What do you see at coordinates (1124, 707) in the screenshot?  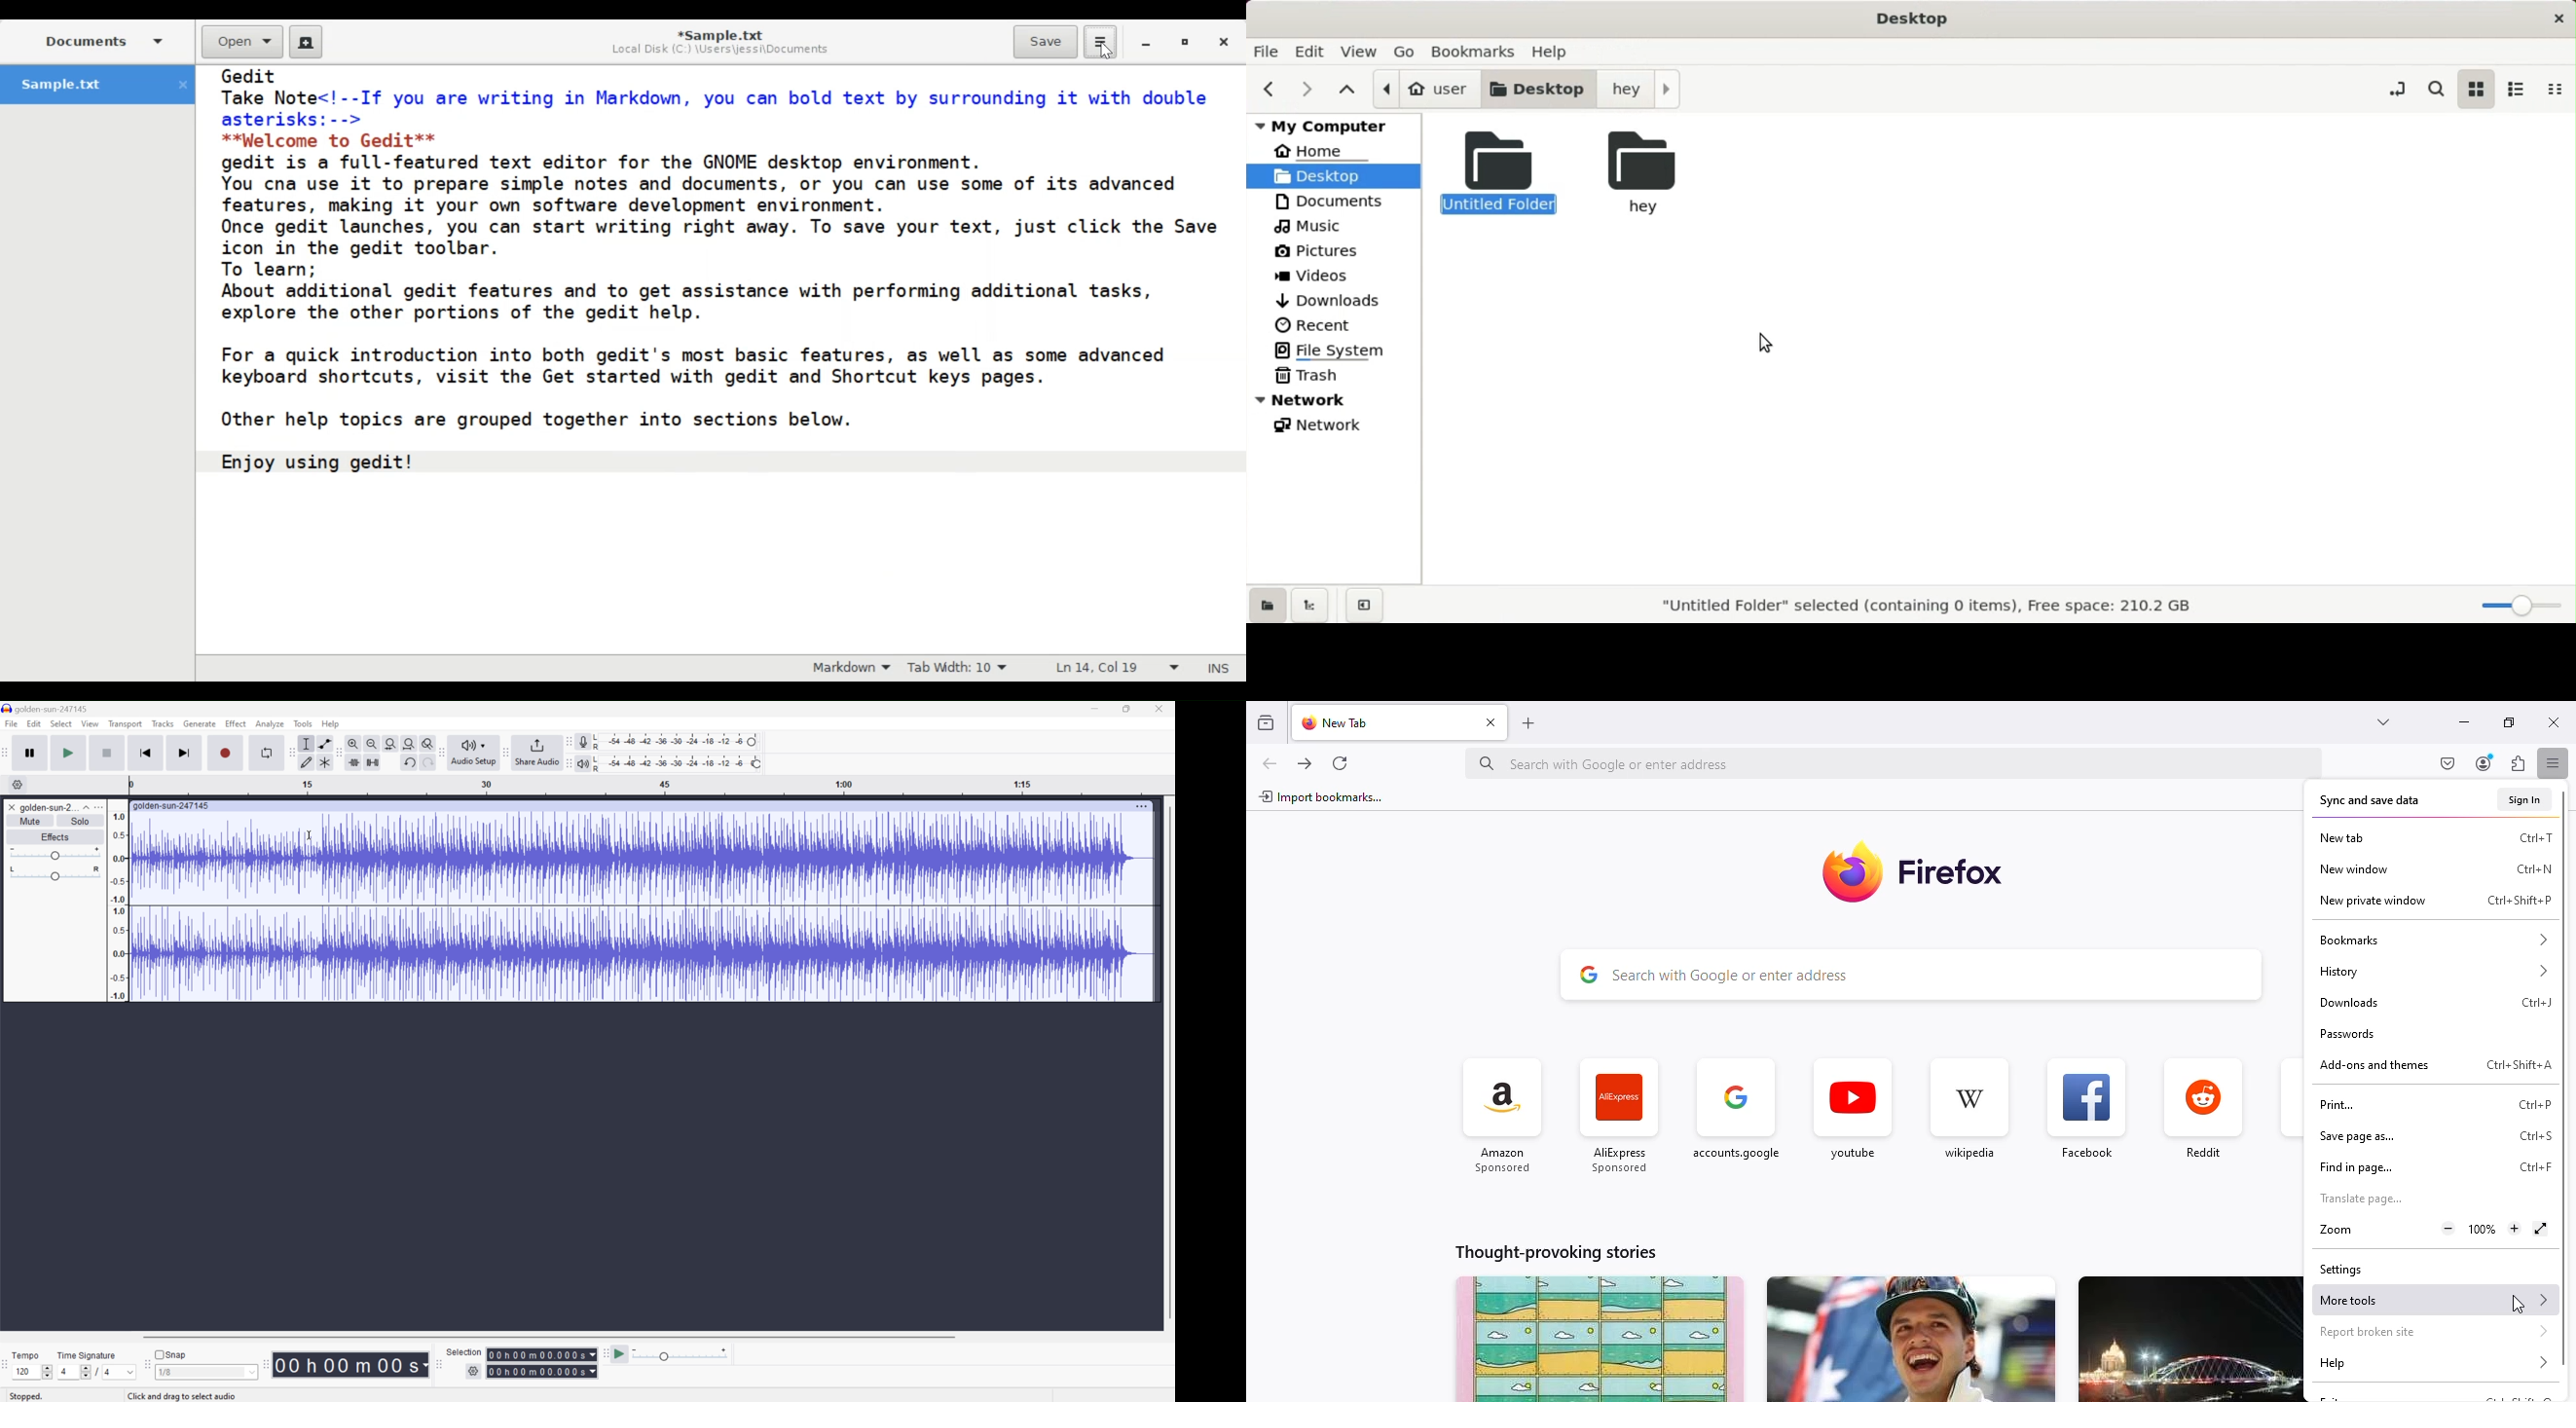 I see `Restore Down` at bounding box center [1124, 707].